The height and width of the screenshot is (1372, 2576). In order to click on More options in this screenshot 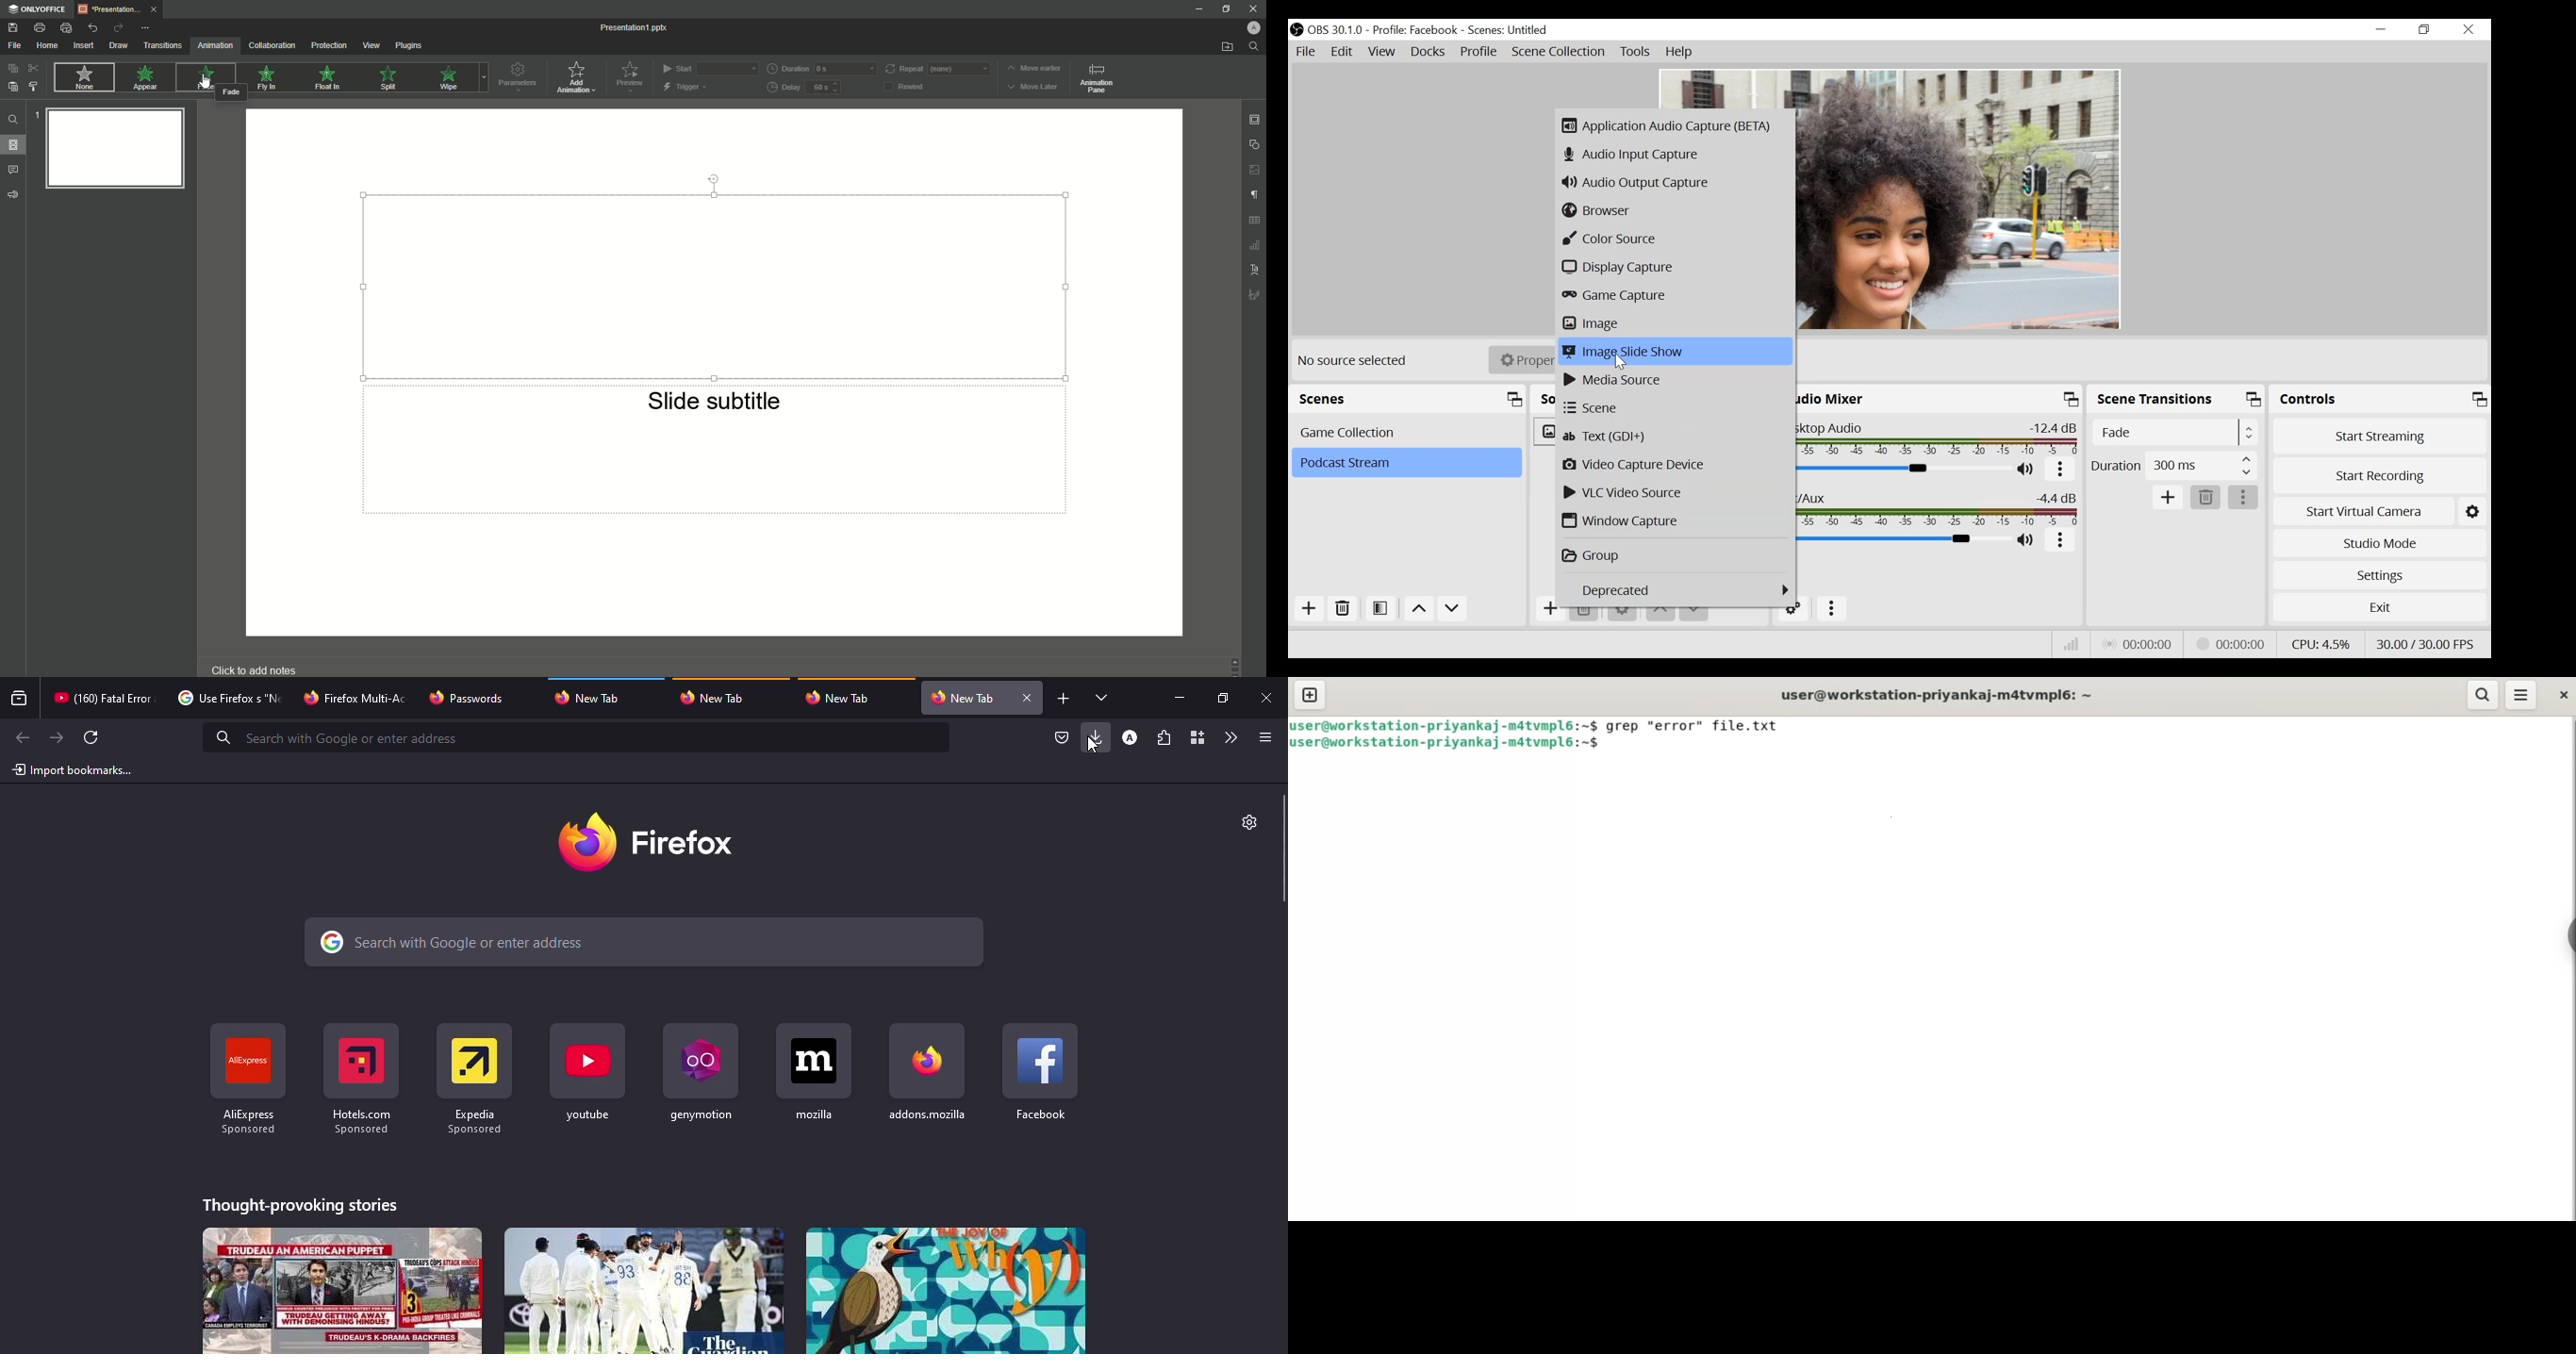, I will do `click(2062, 540)`.